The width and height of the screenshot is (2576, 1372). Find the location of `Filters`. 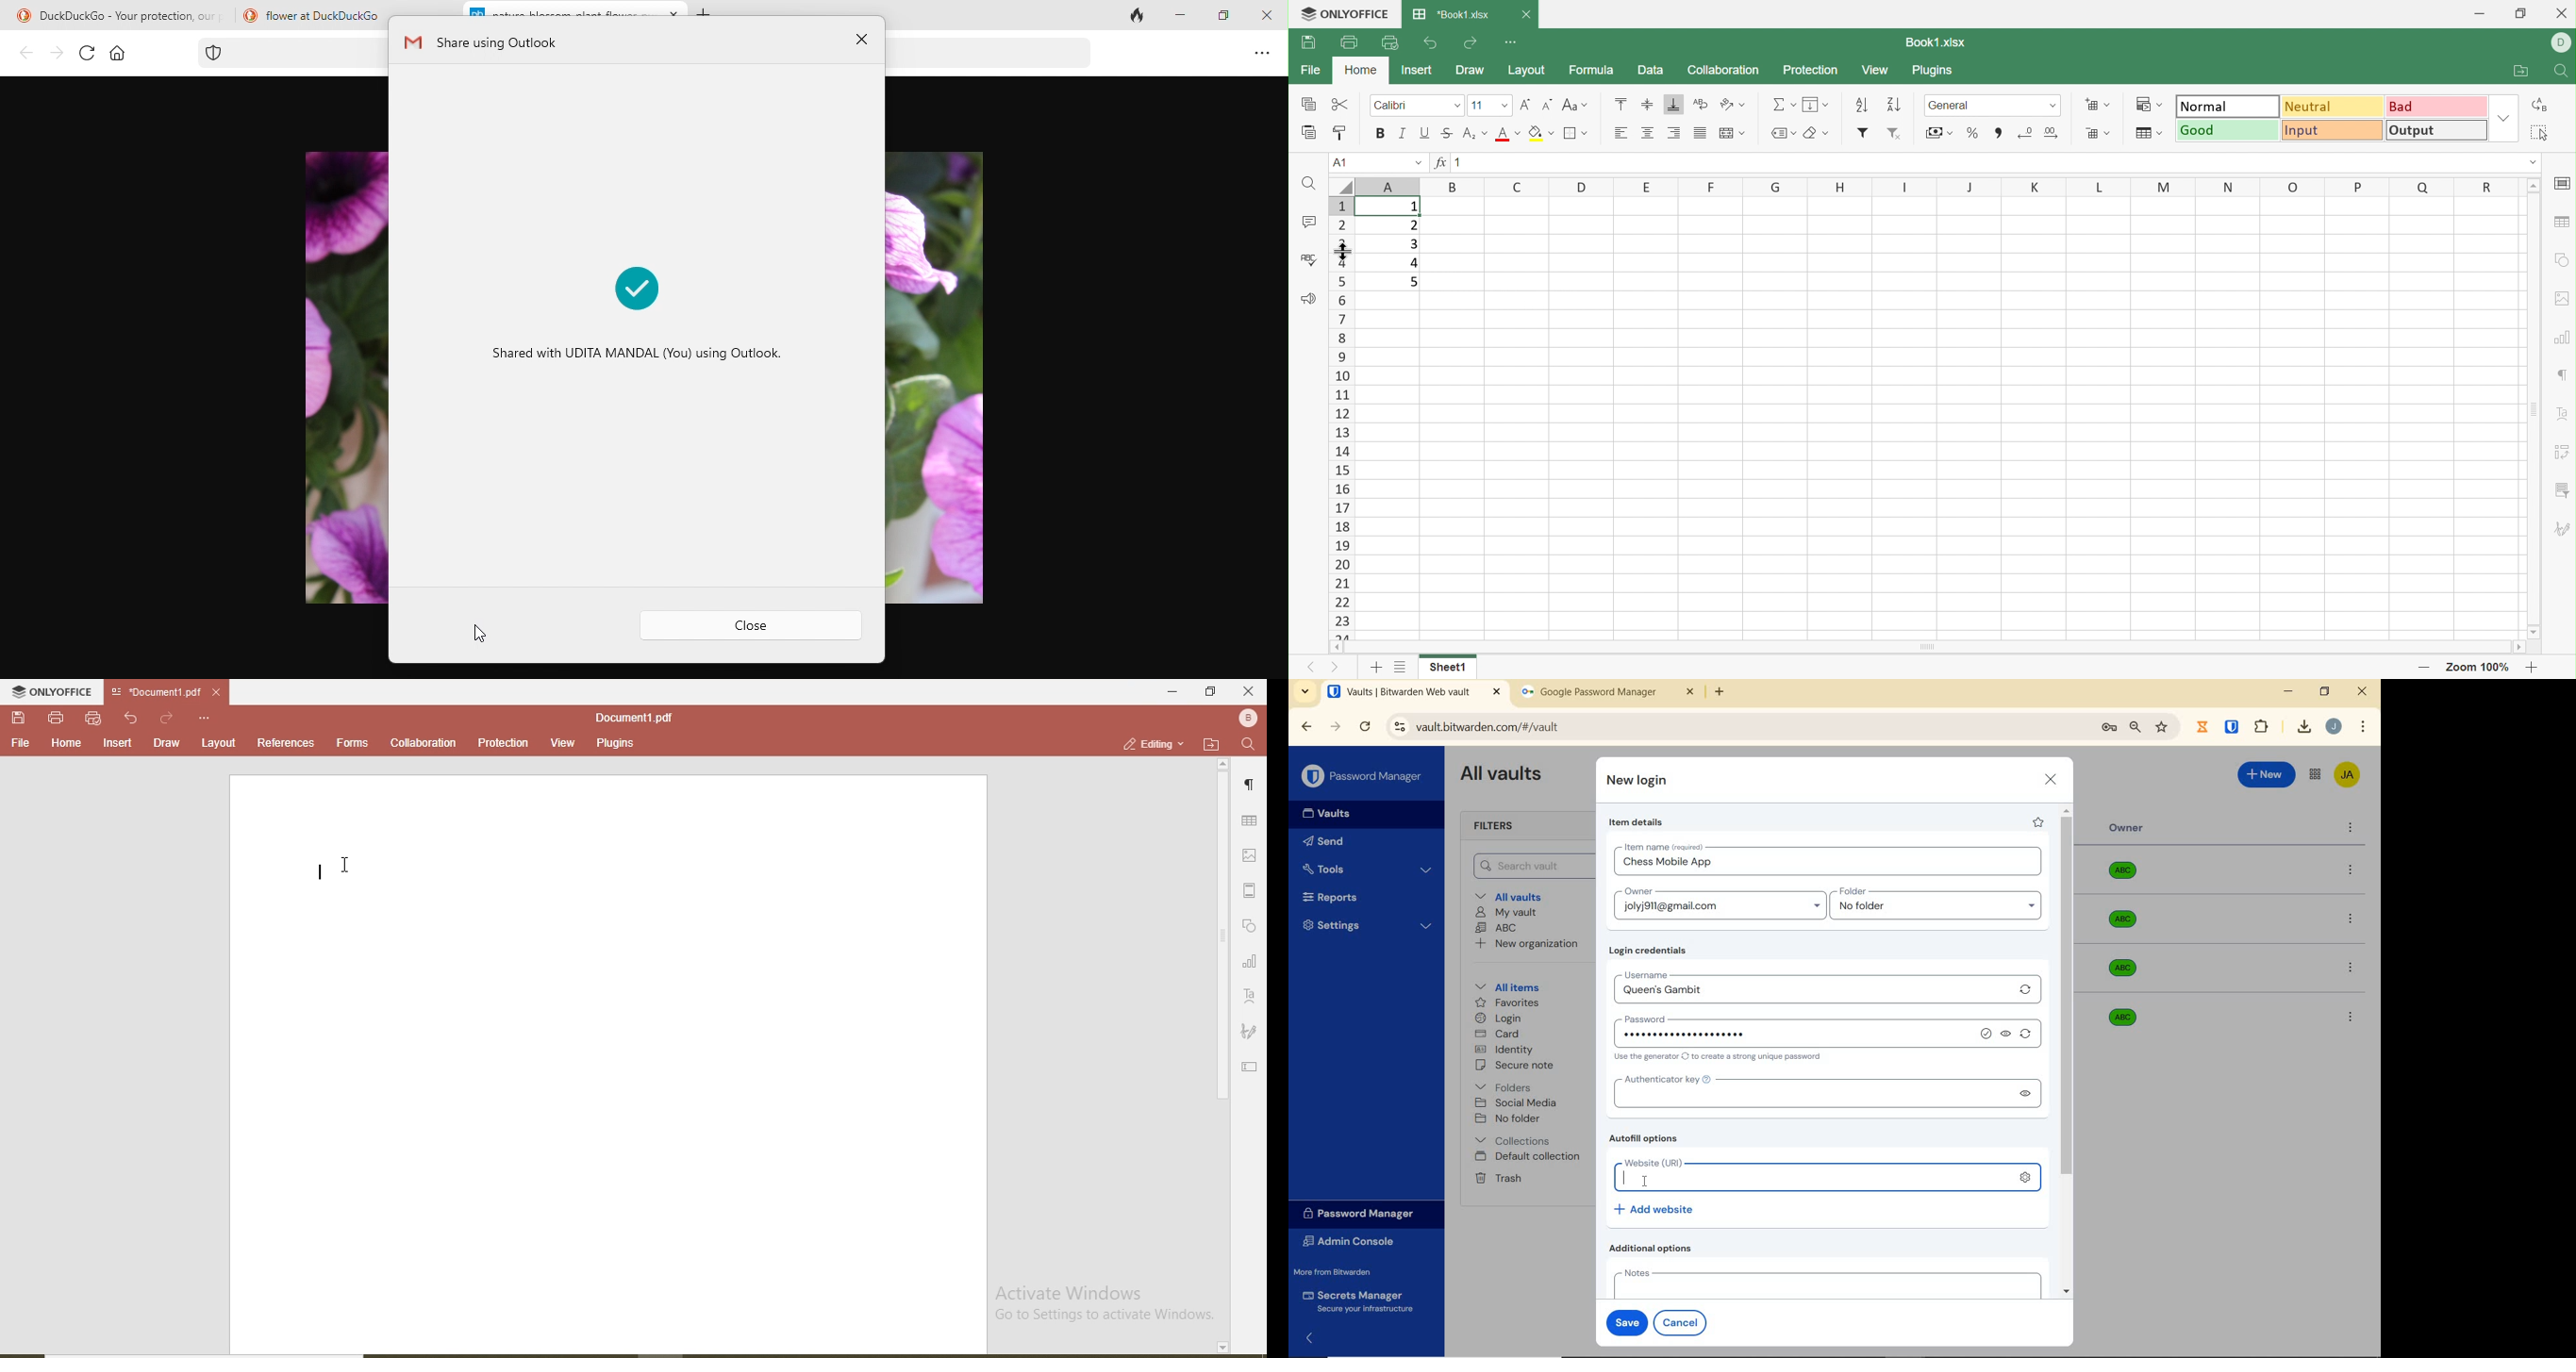

Filters is located at coordinates (1498, 827).